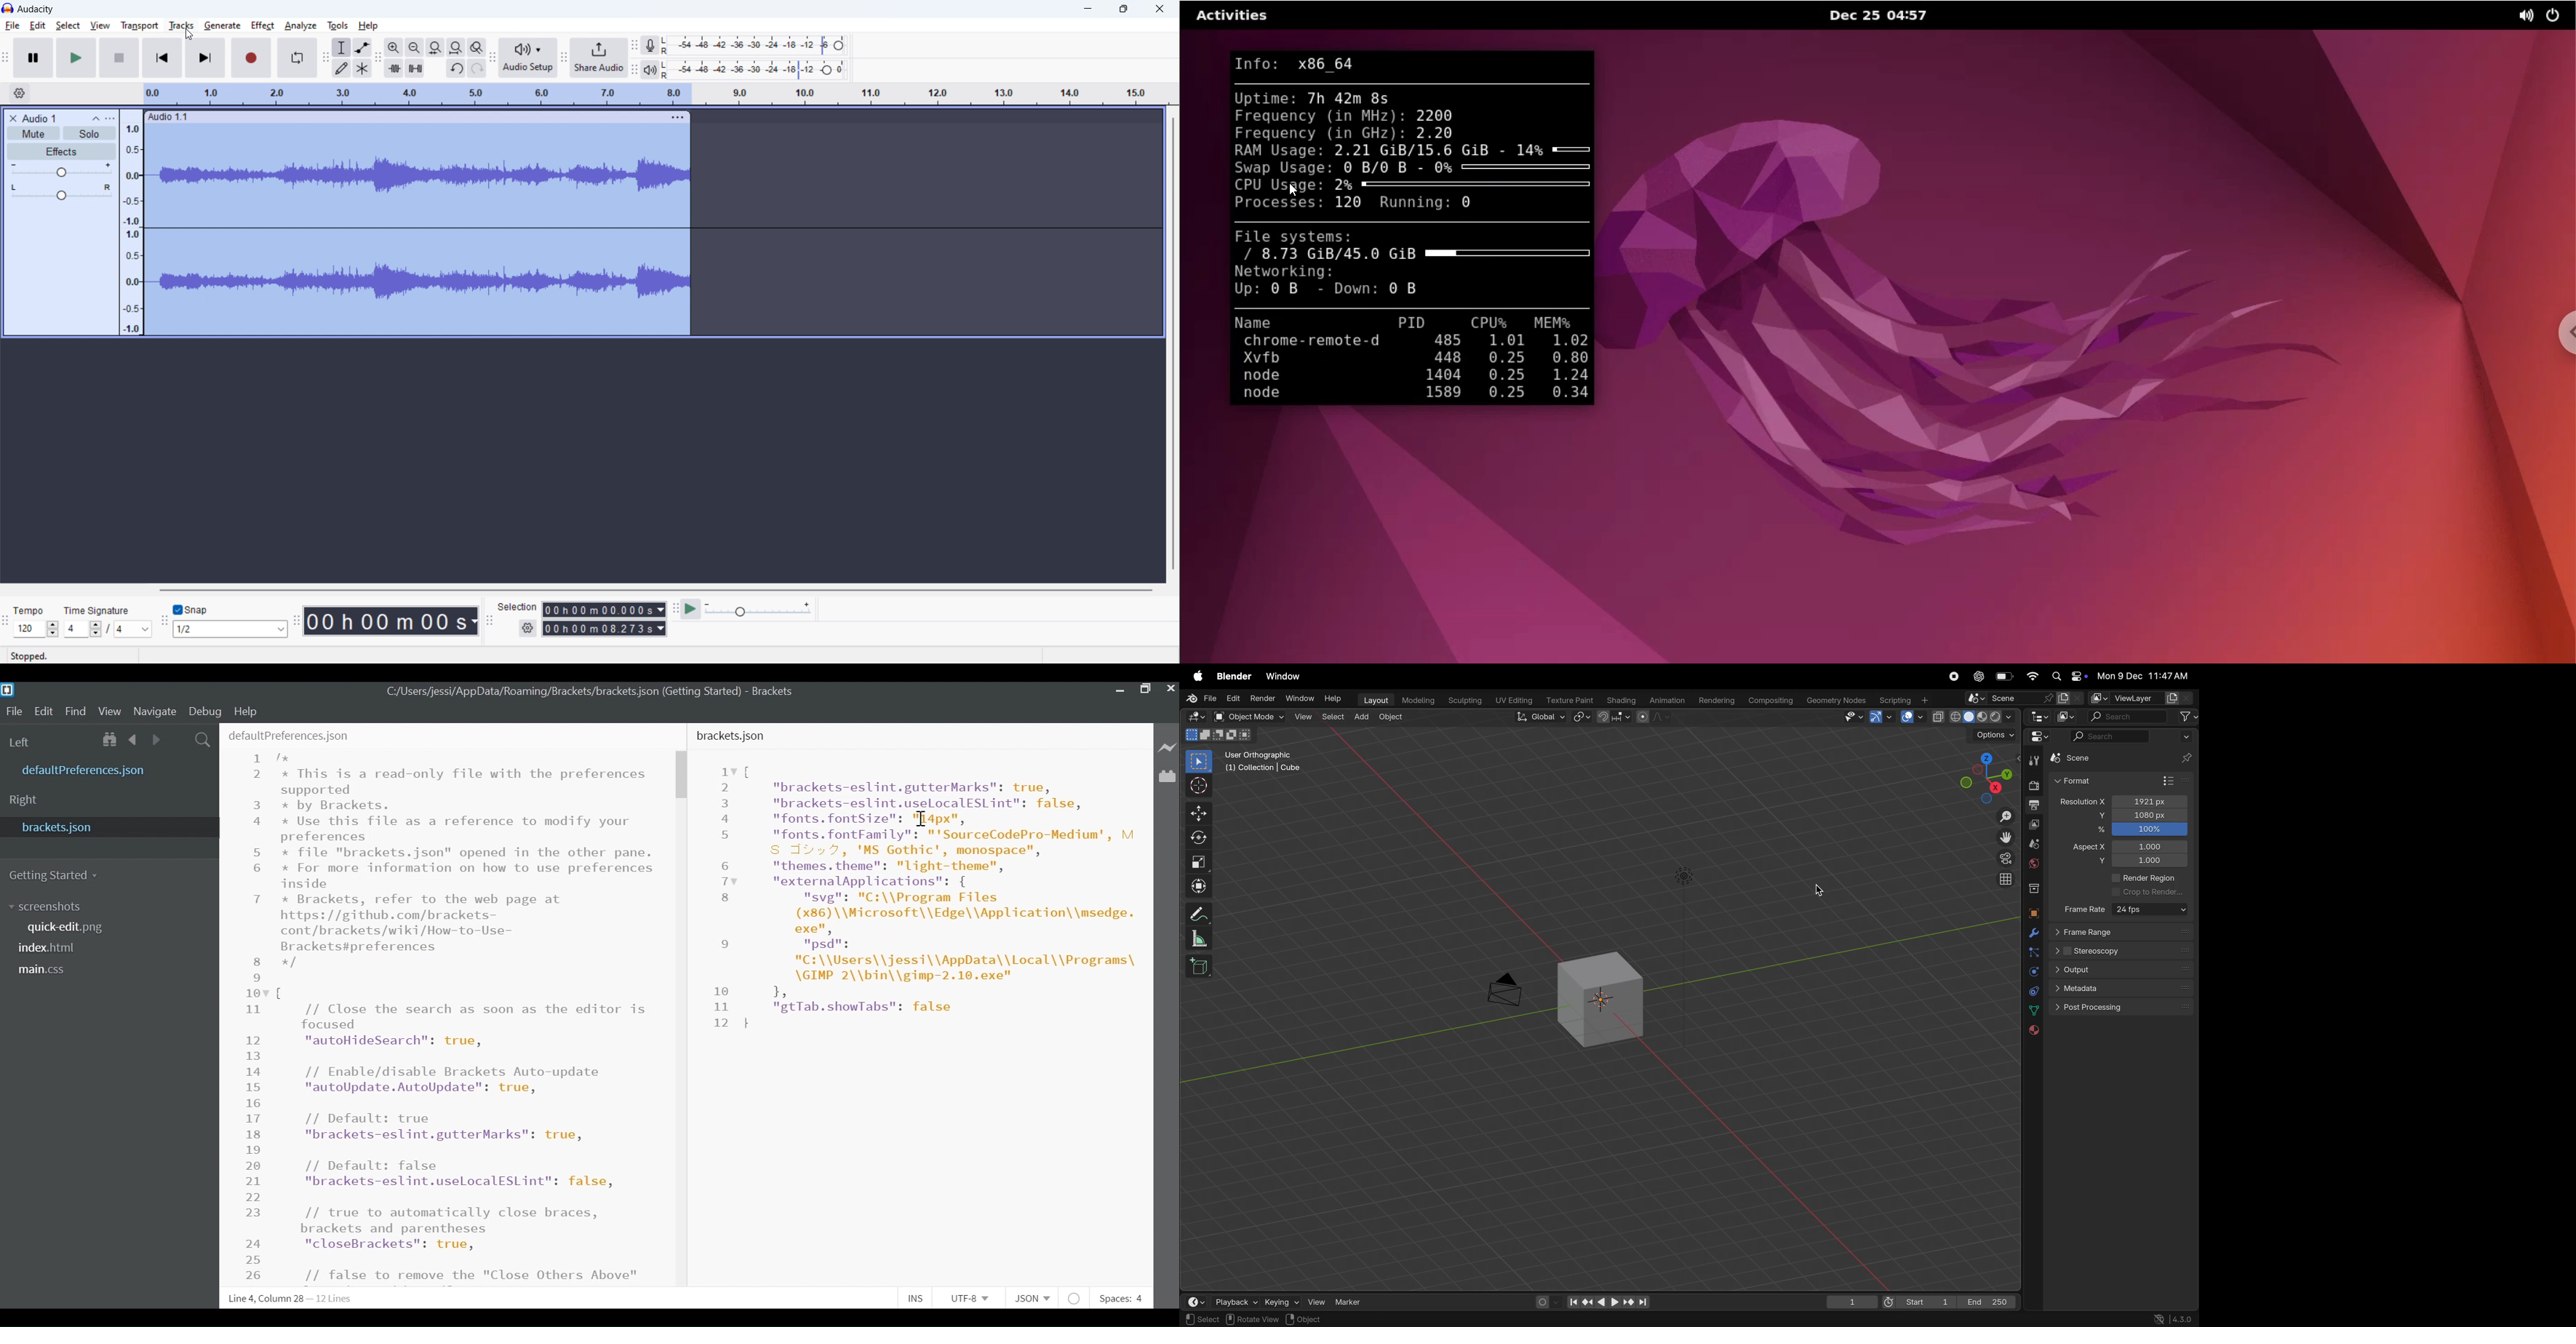 The width and height of the screenshot is (2576, 1344). What do you see at coordinates (2035, 806) in the screenshot?
I see `output` at bounding box center [2035, 806].